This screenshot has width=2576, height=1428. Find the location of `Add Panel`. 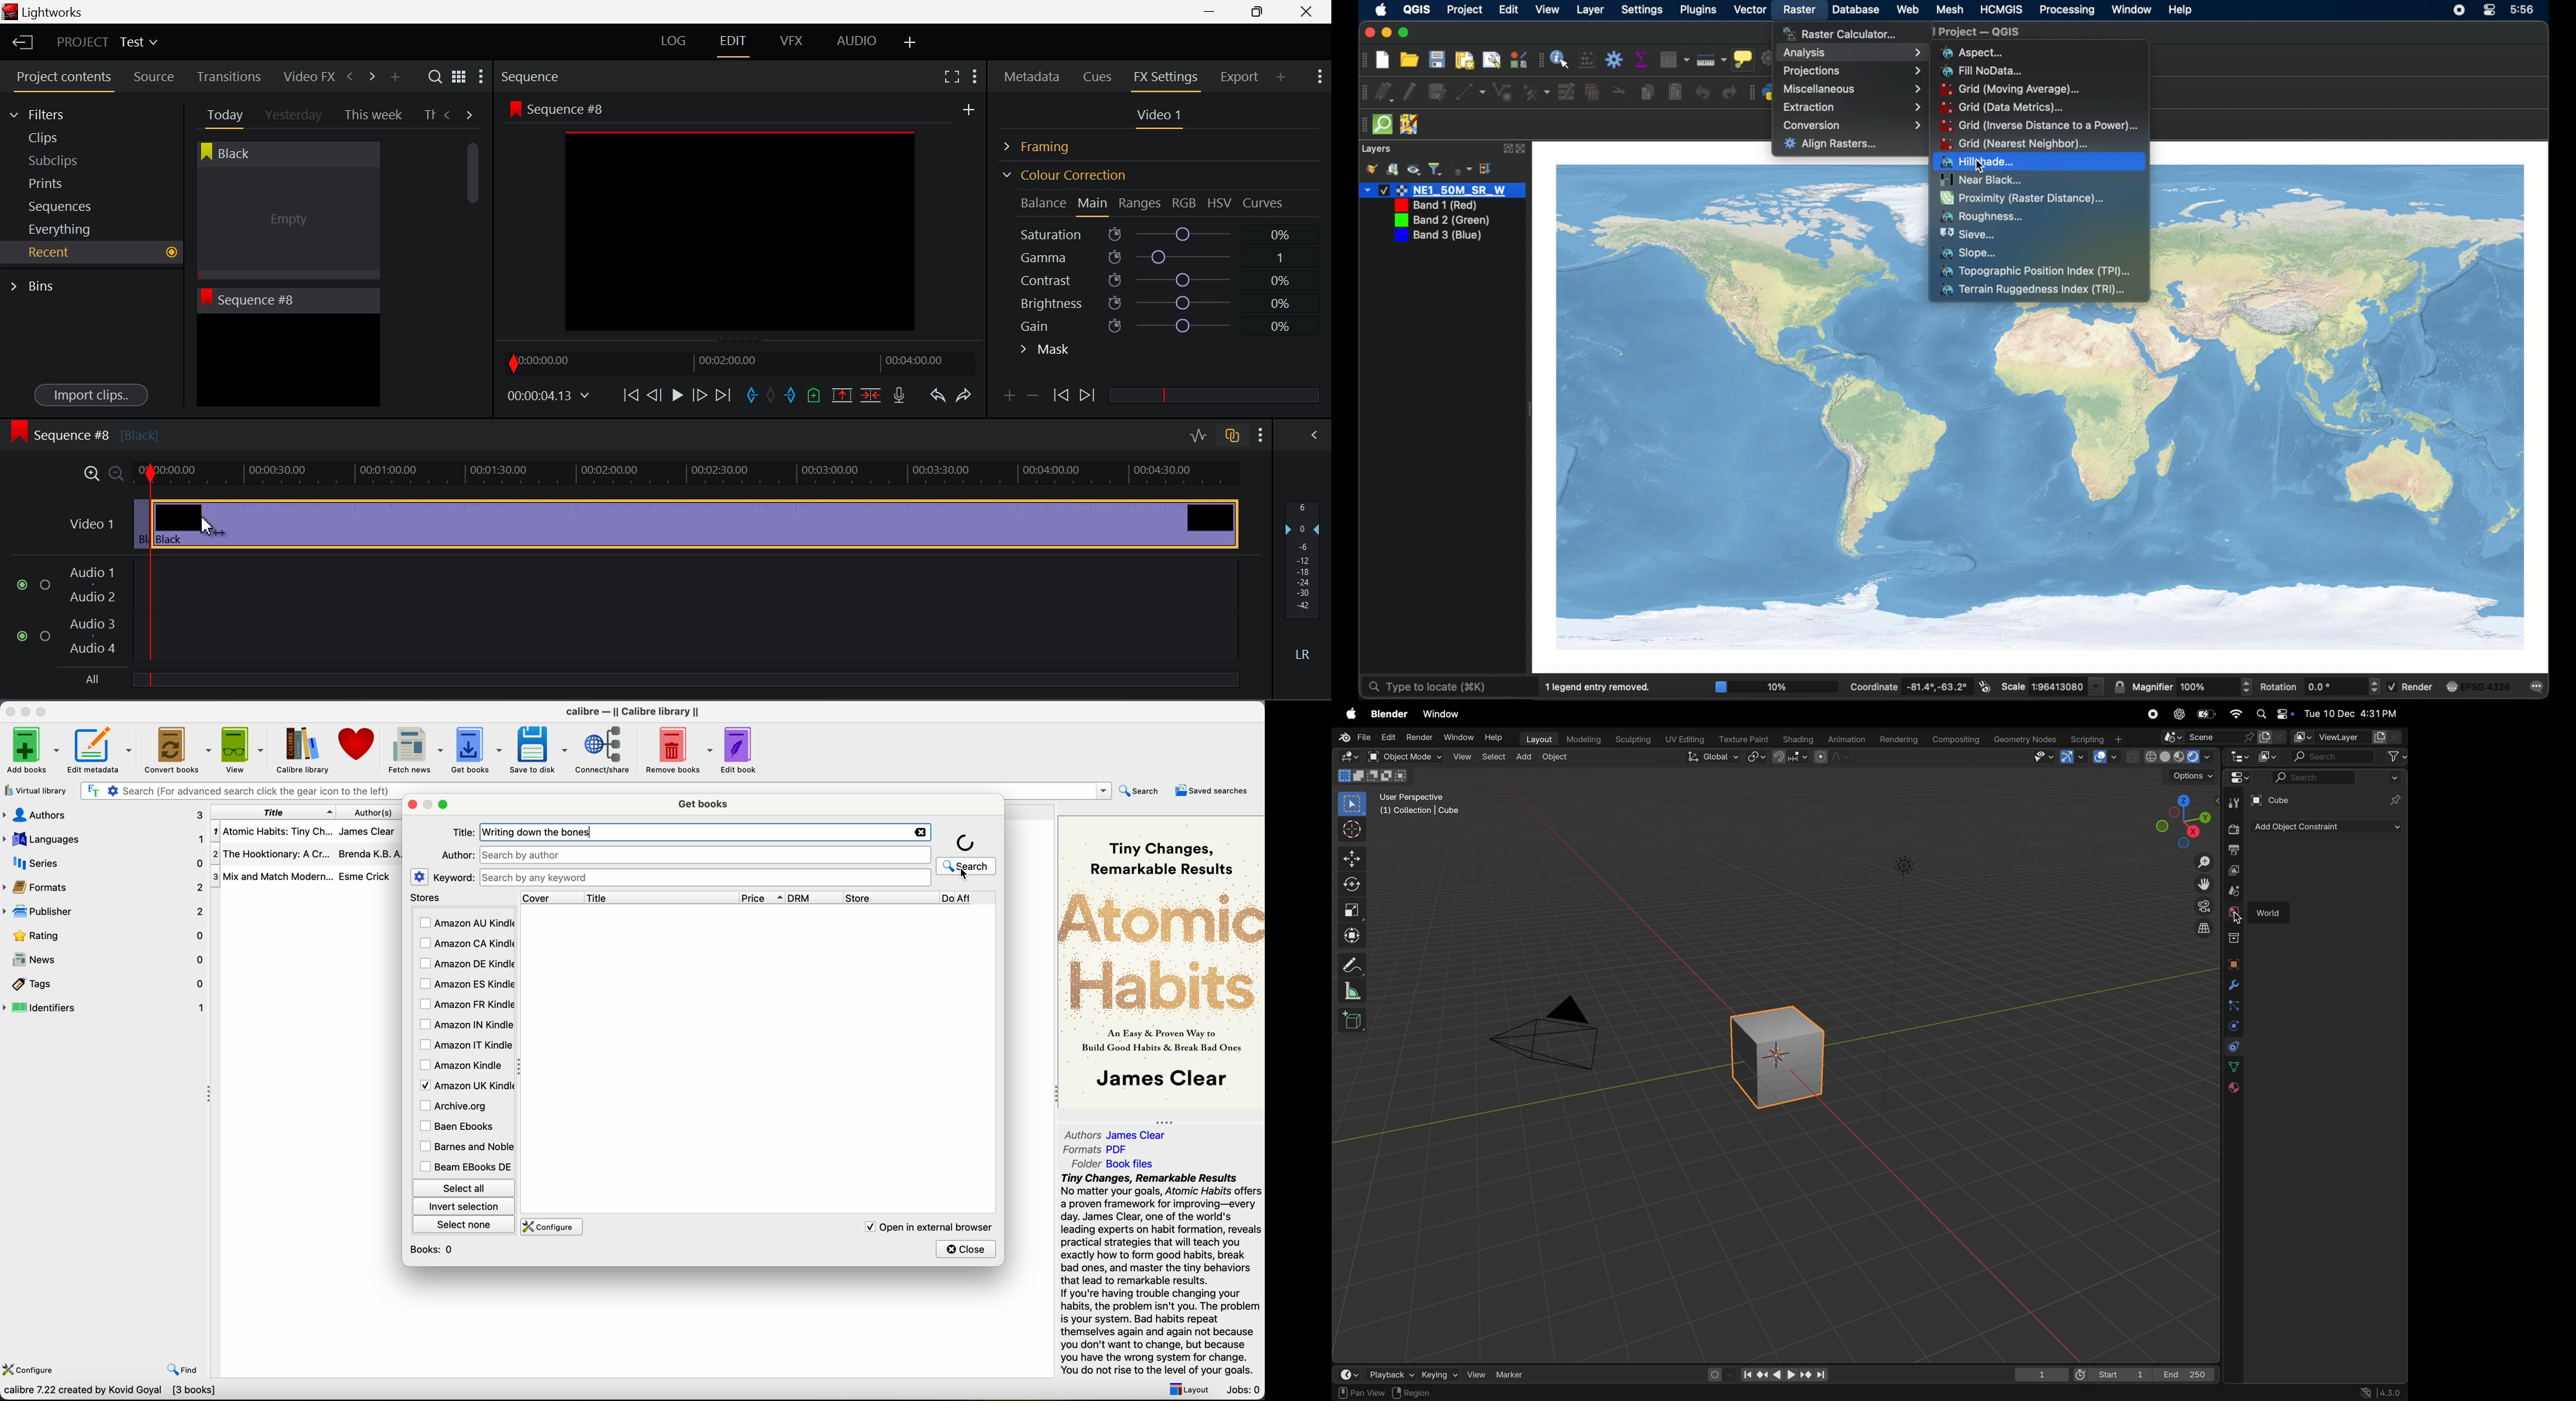

Add Panel is located at coordinates (395, 78).